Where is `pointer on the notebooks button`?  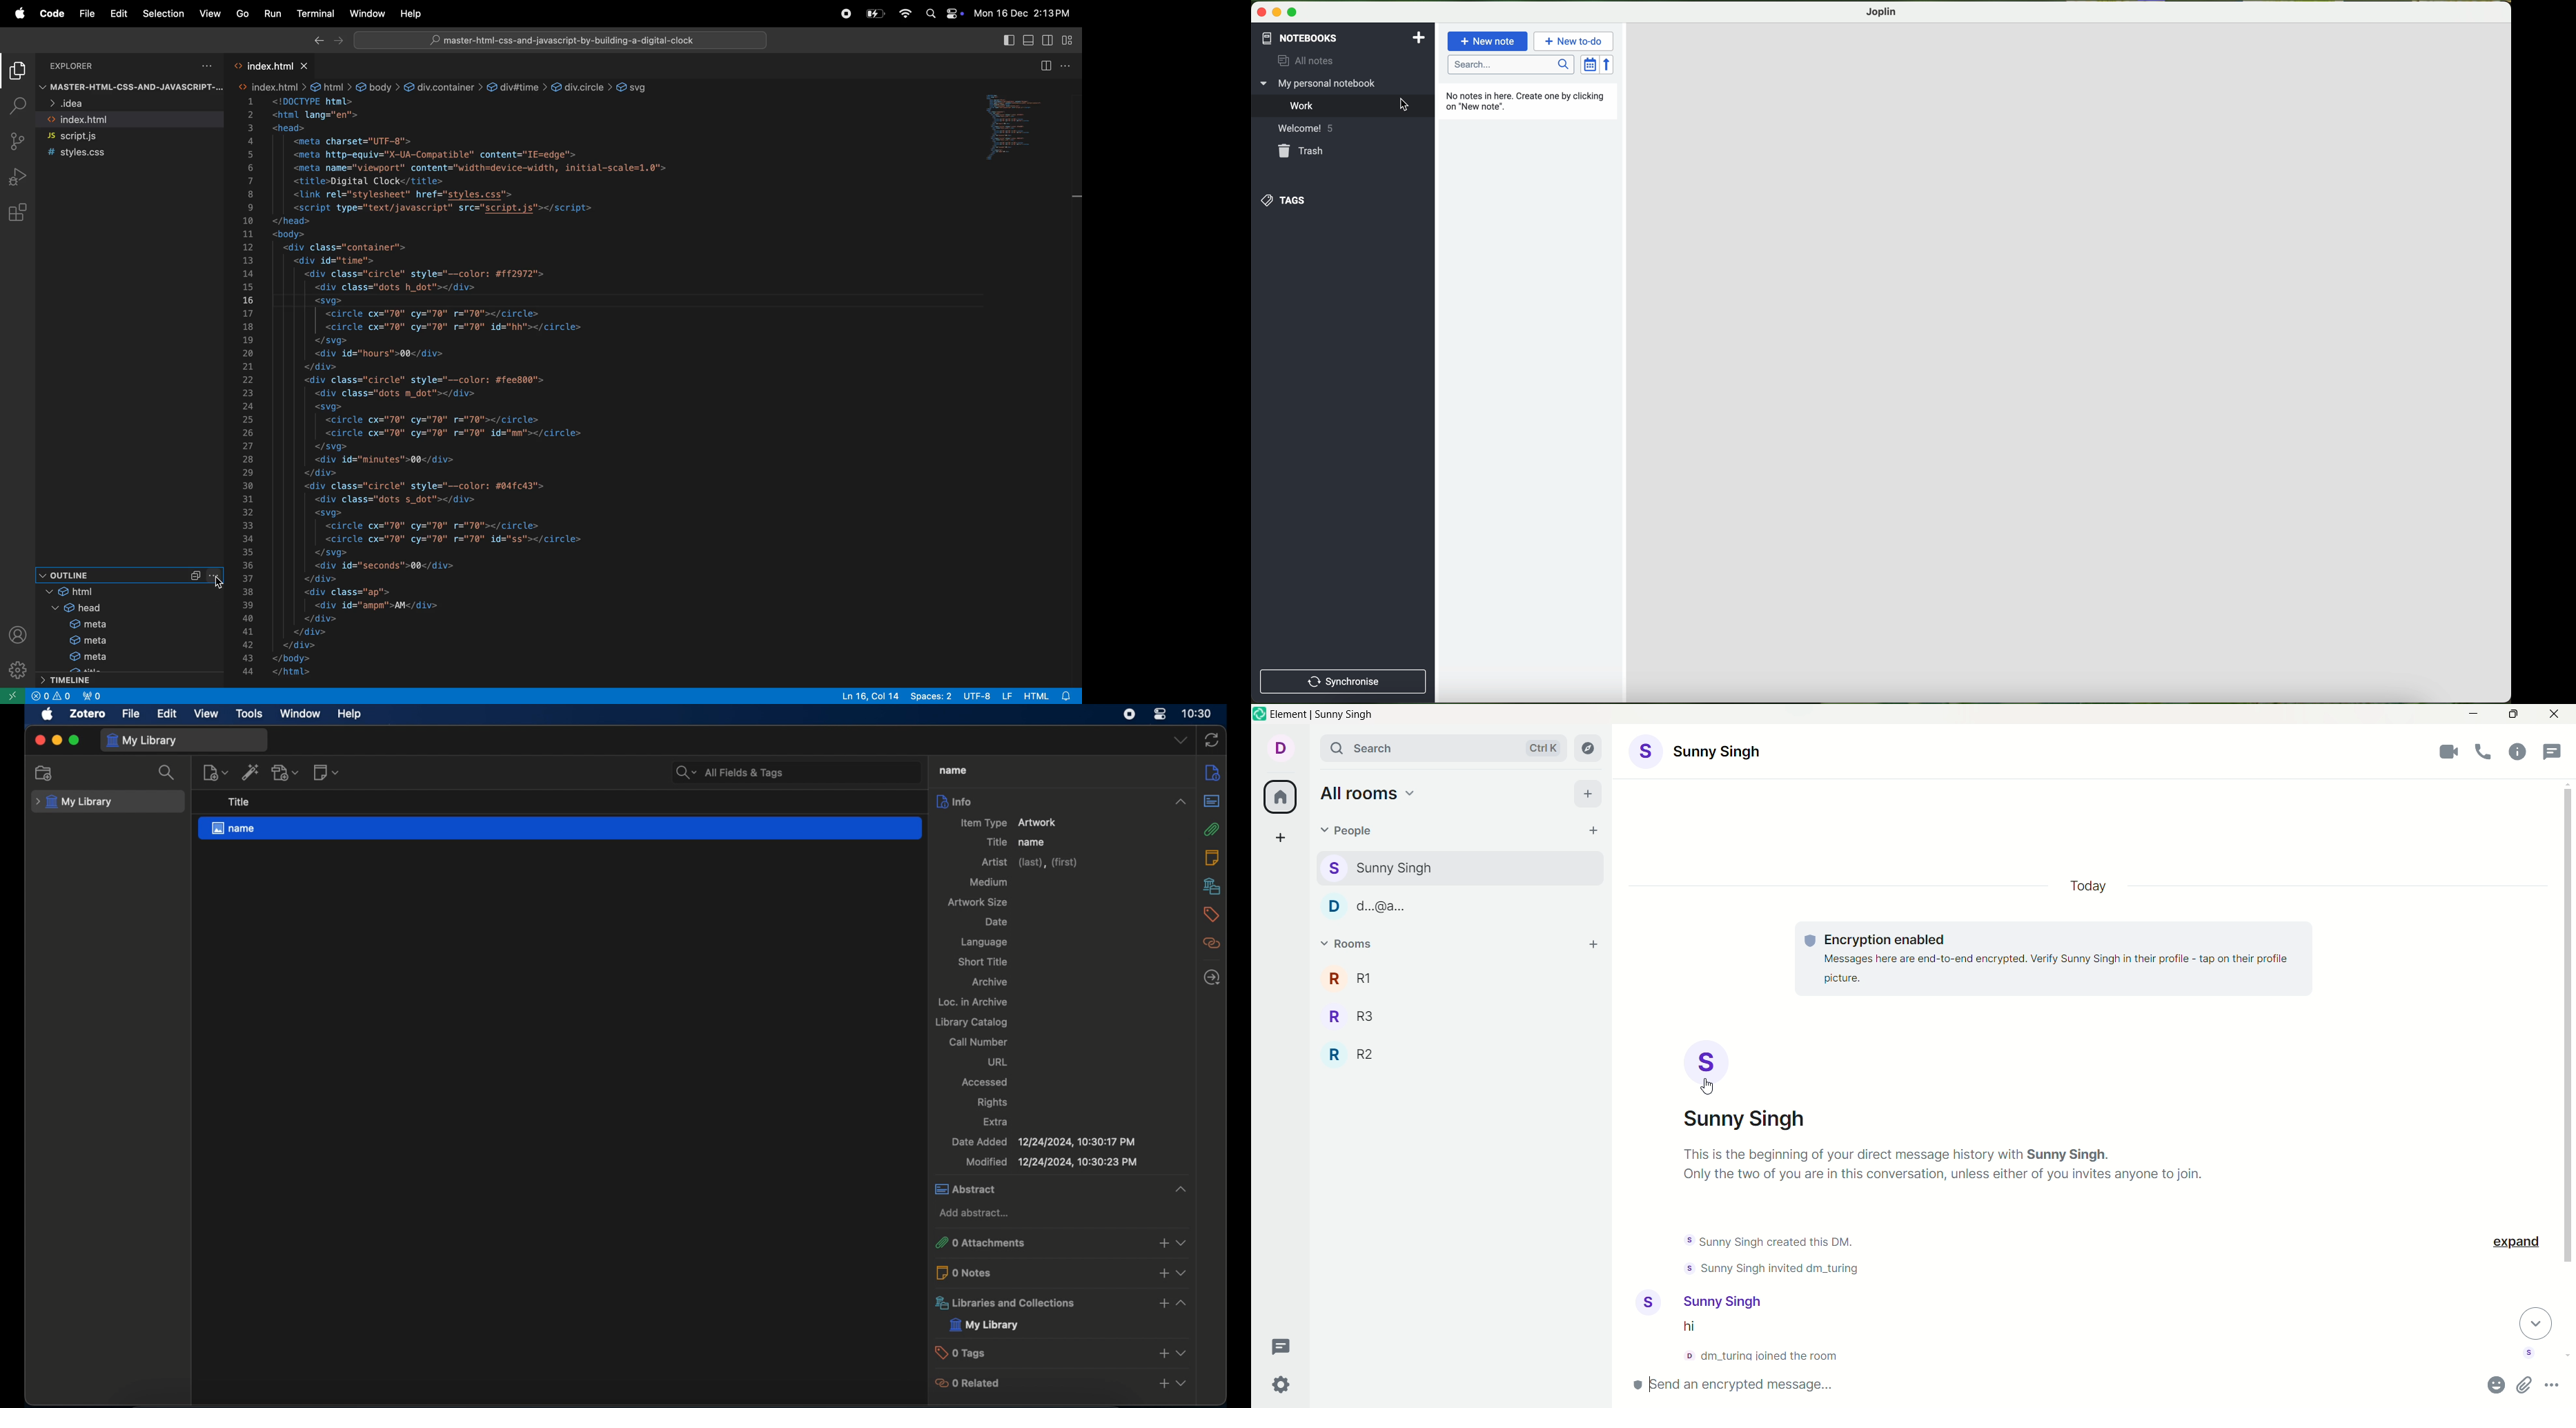 pointer on the notebooks button is located at coordinates (1316, 38).